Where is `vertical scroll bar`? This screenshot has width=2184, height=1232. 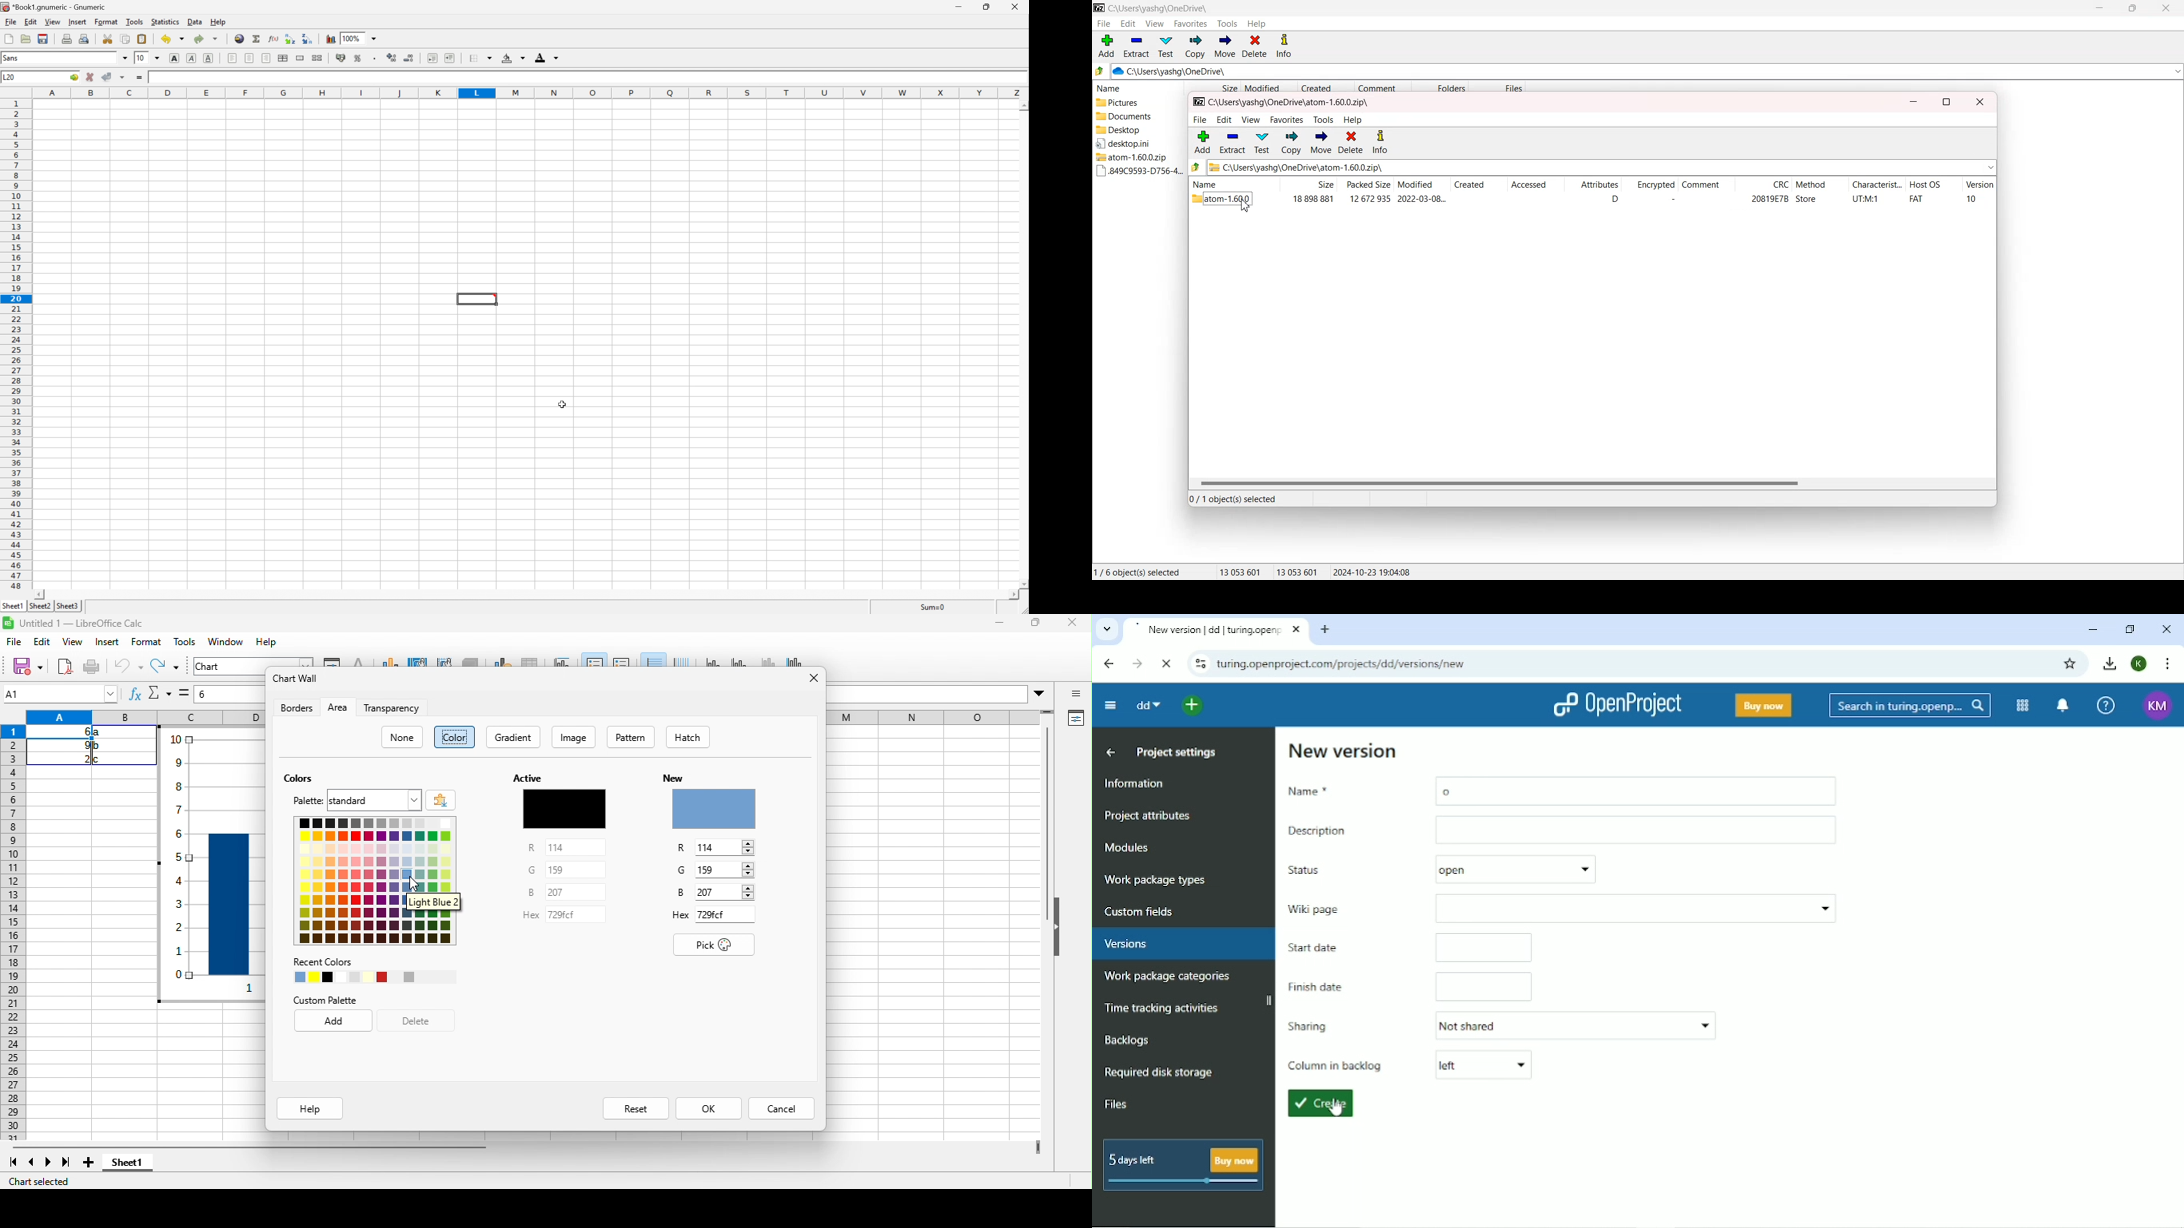
vertical scroll bar is located at coordinates (1049, 827).